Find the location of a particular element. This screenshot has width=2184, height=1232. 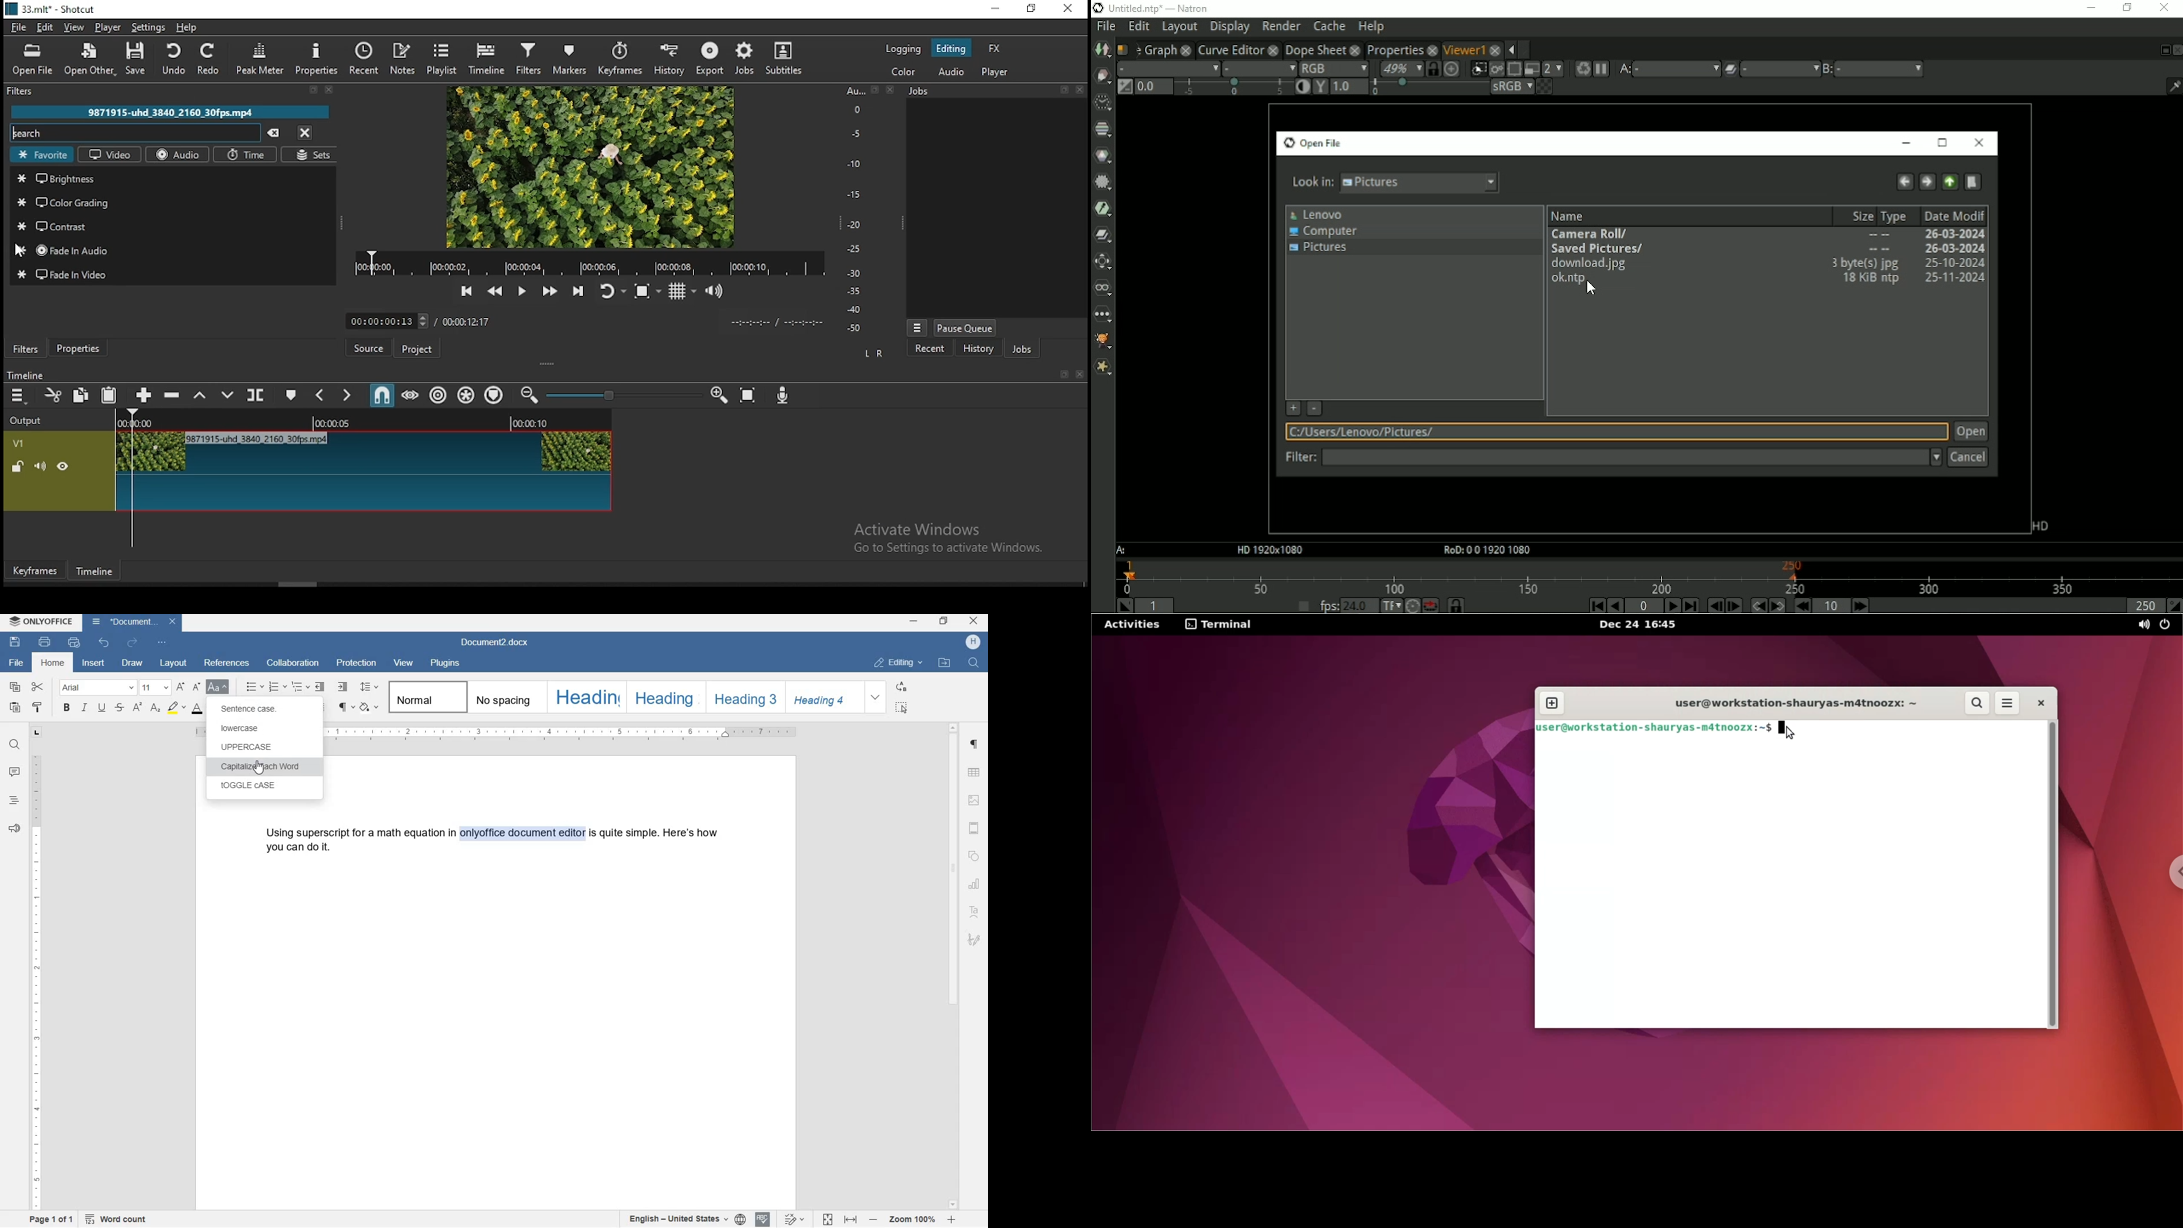

editing is located at coordinates (953, 49).